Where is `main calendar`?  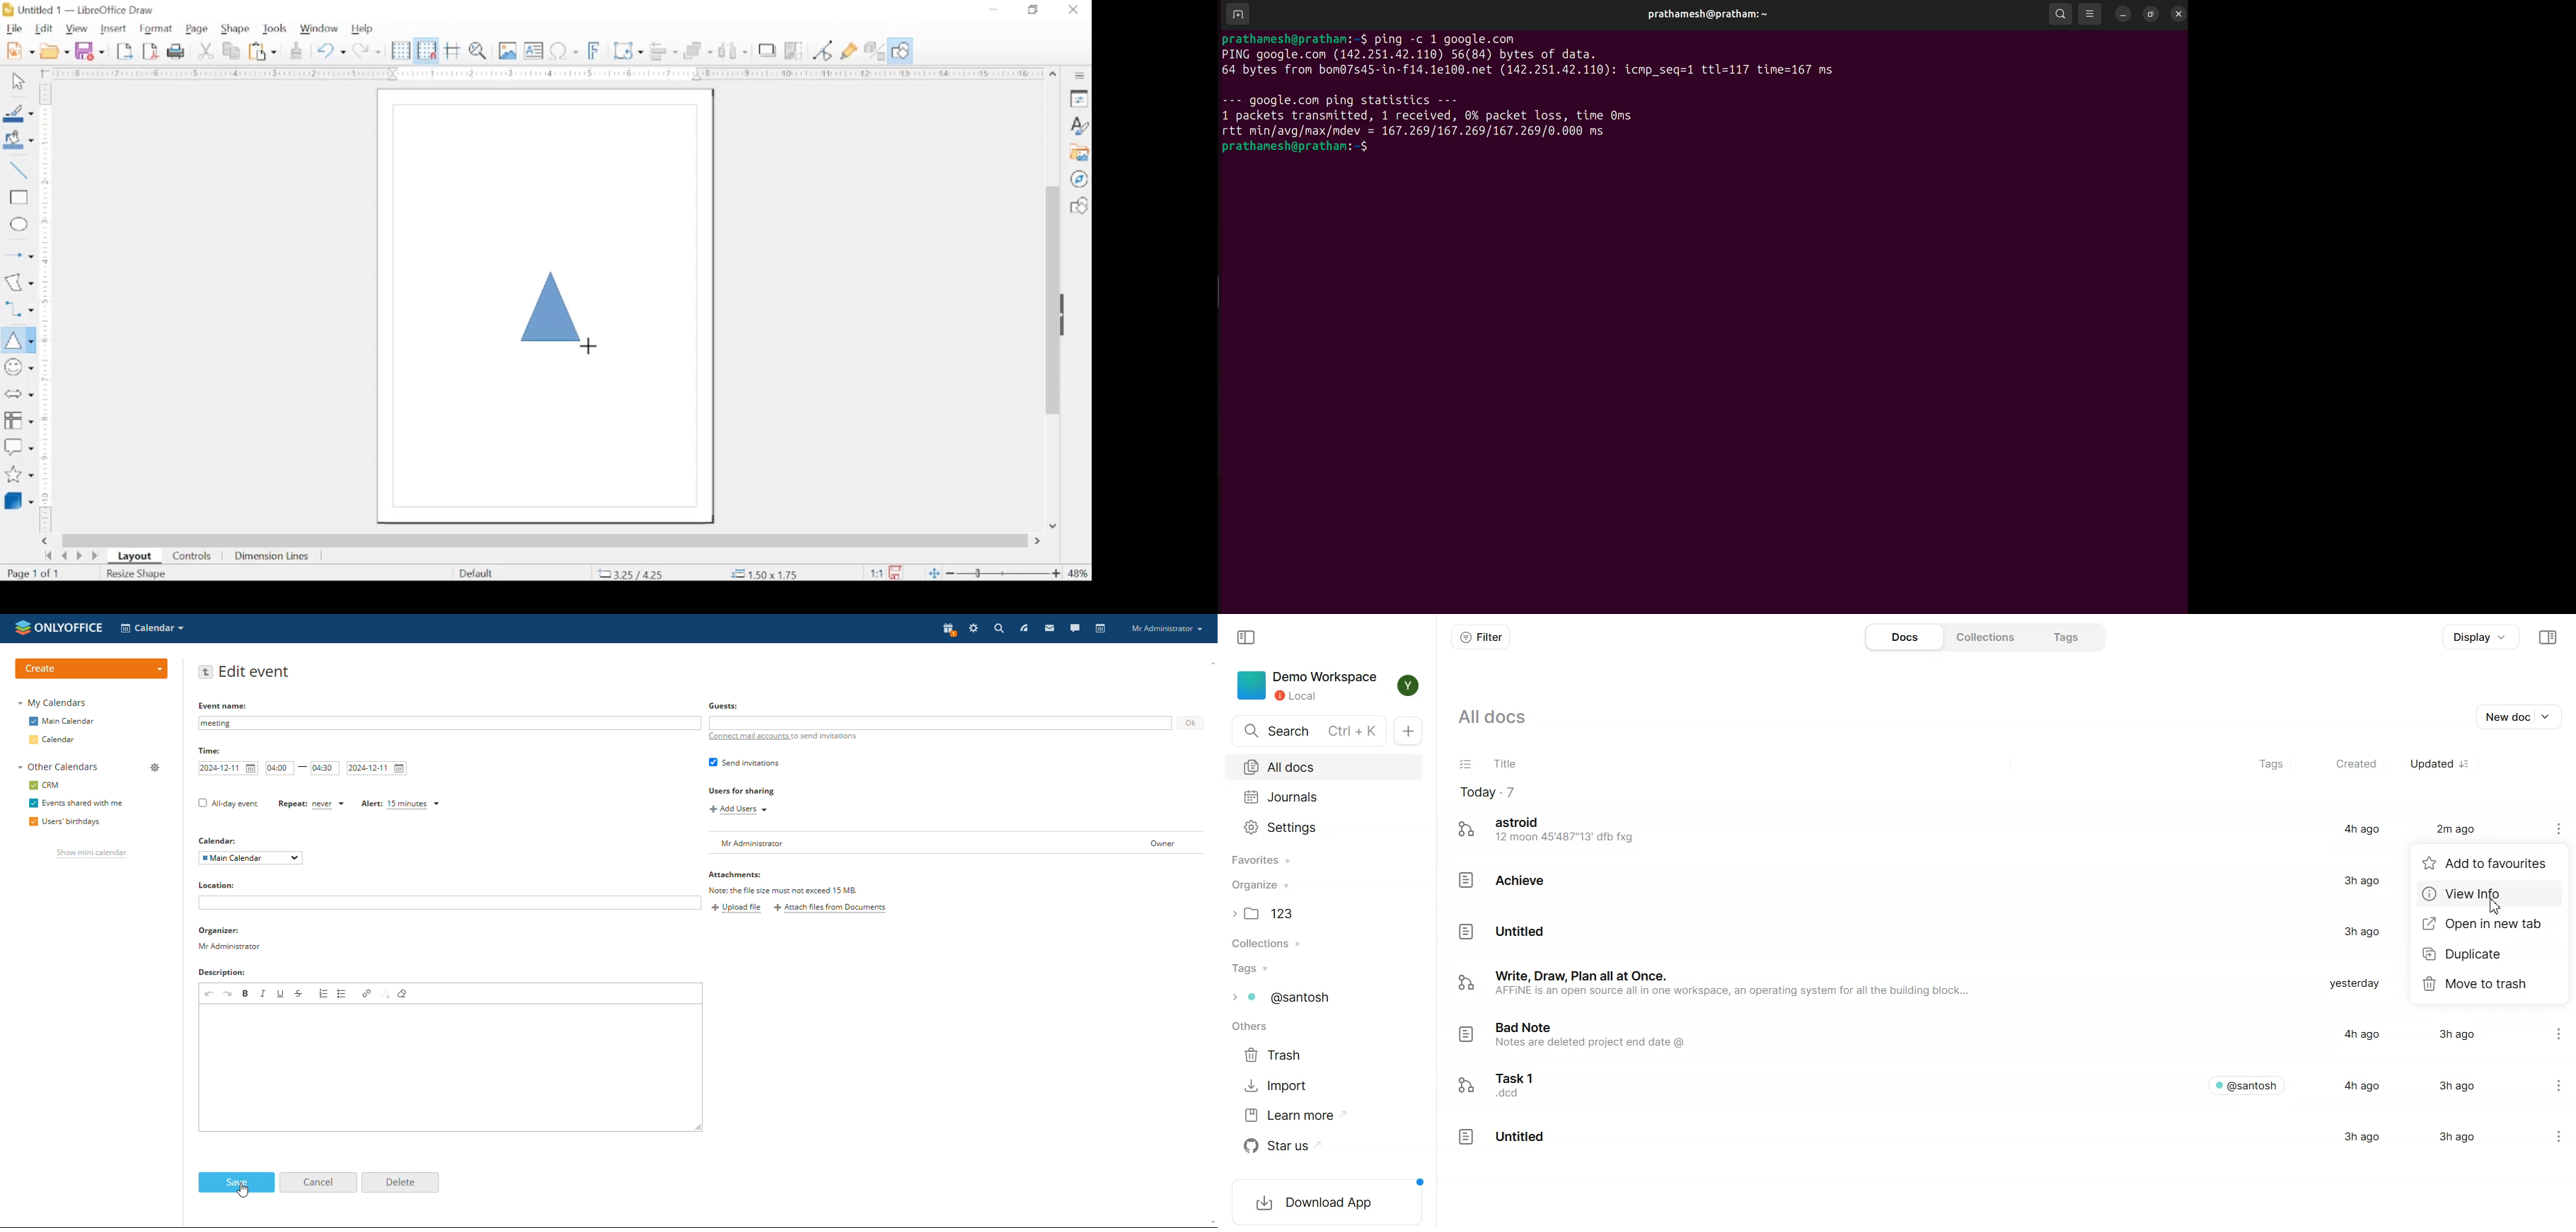
main calendar is located at coordinates (62, 721).